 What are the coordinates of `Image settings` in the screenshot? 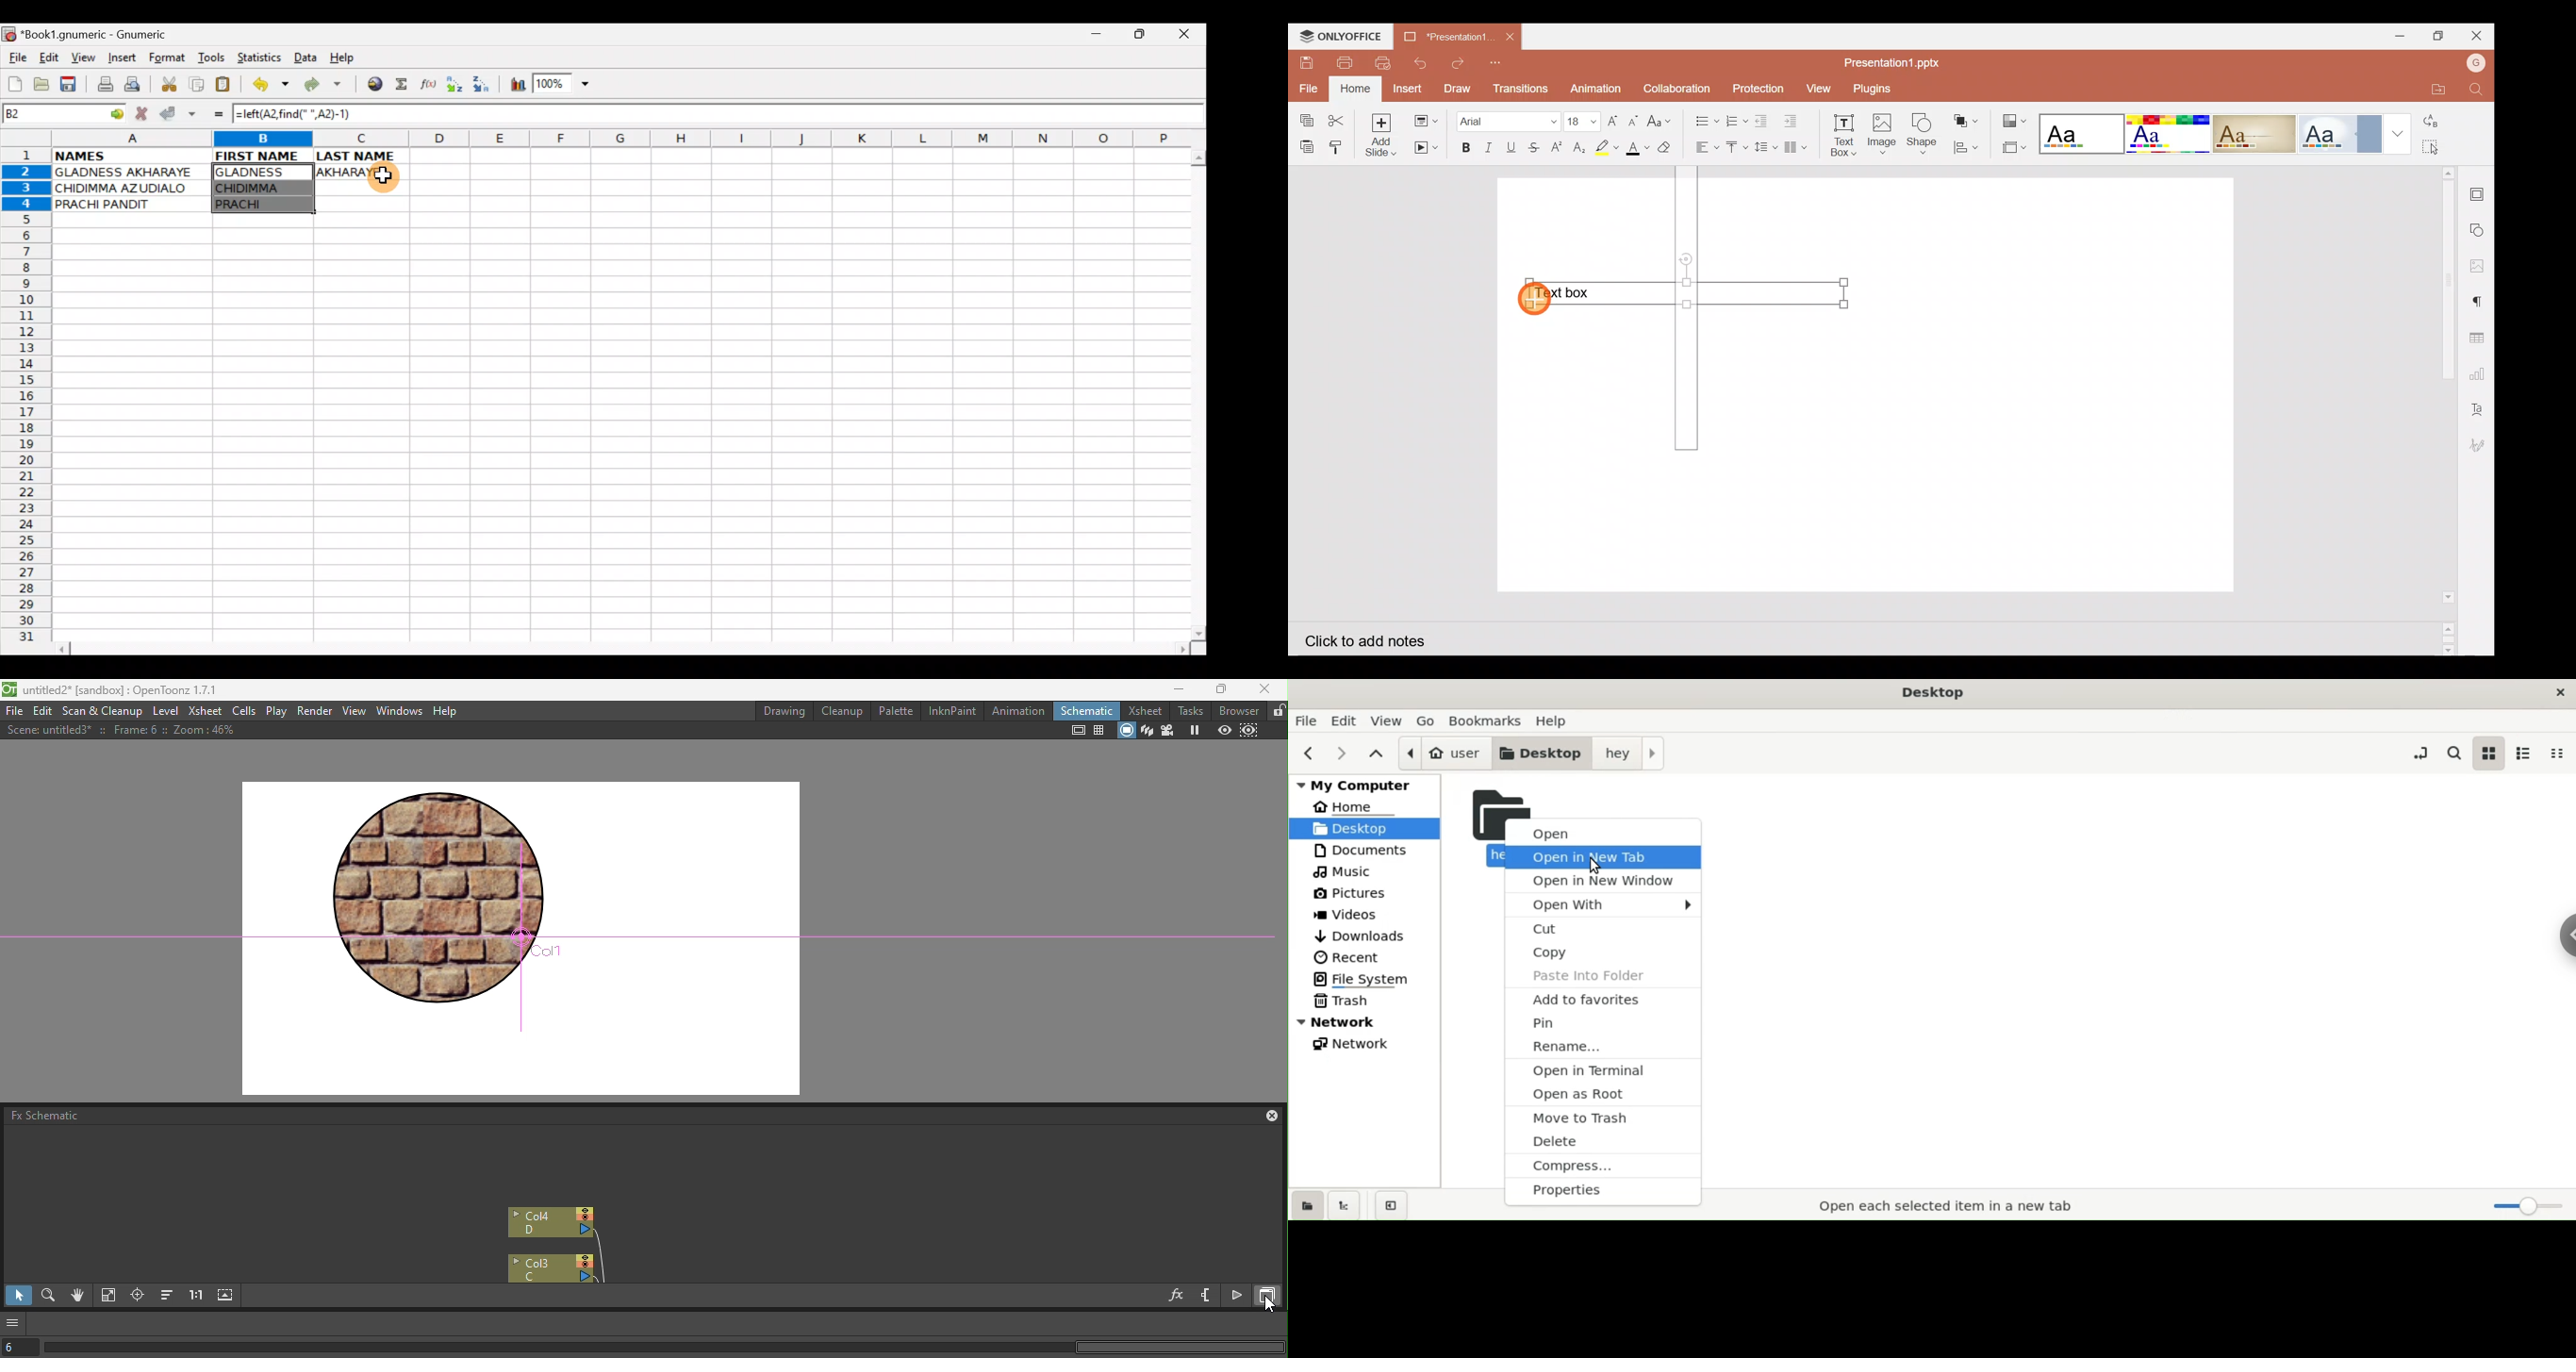 It's located at (2480, 266).